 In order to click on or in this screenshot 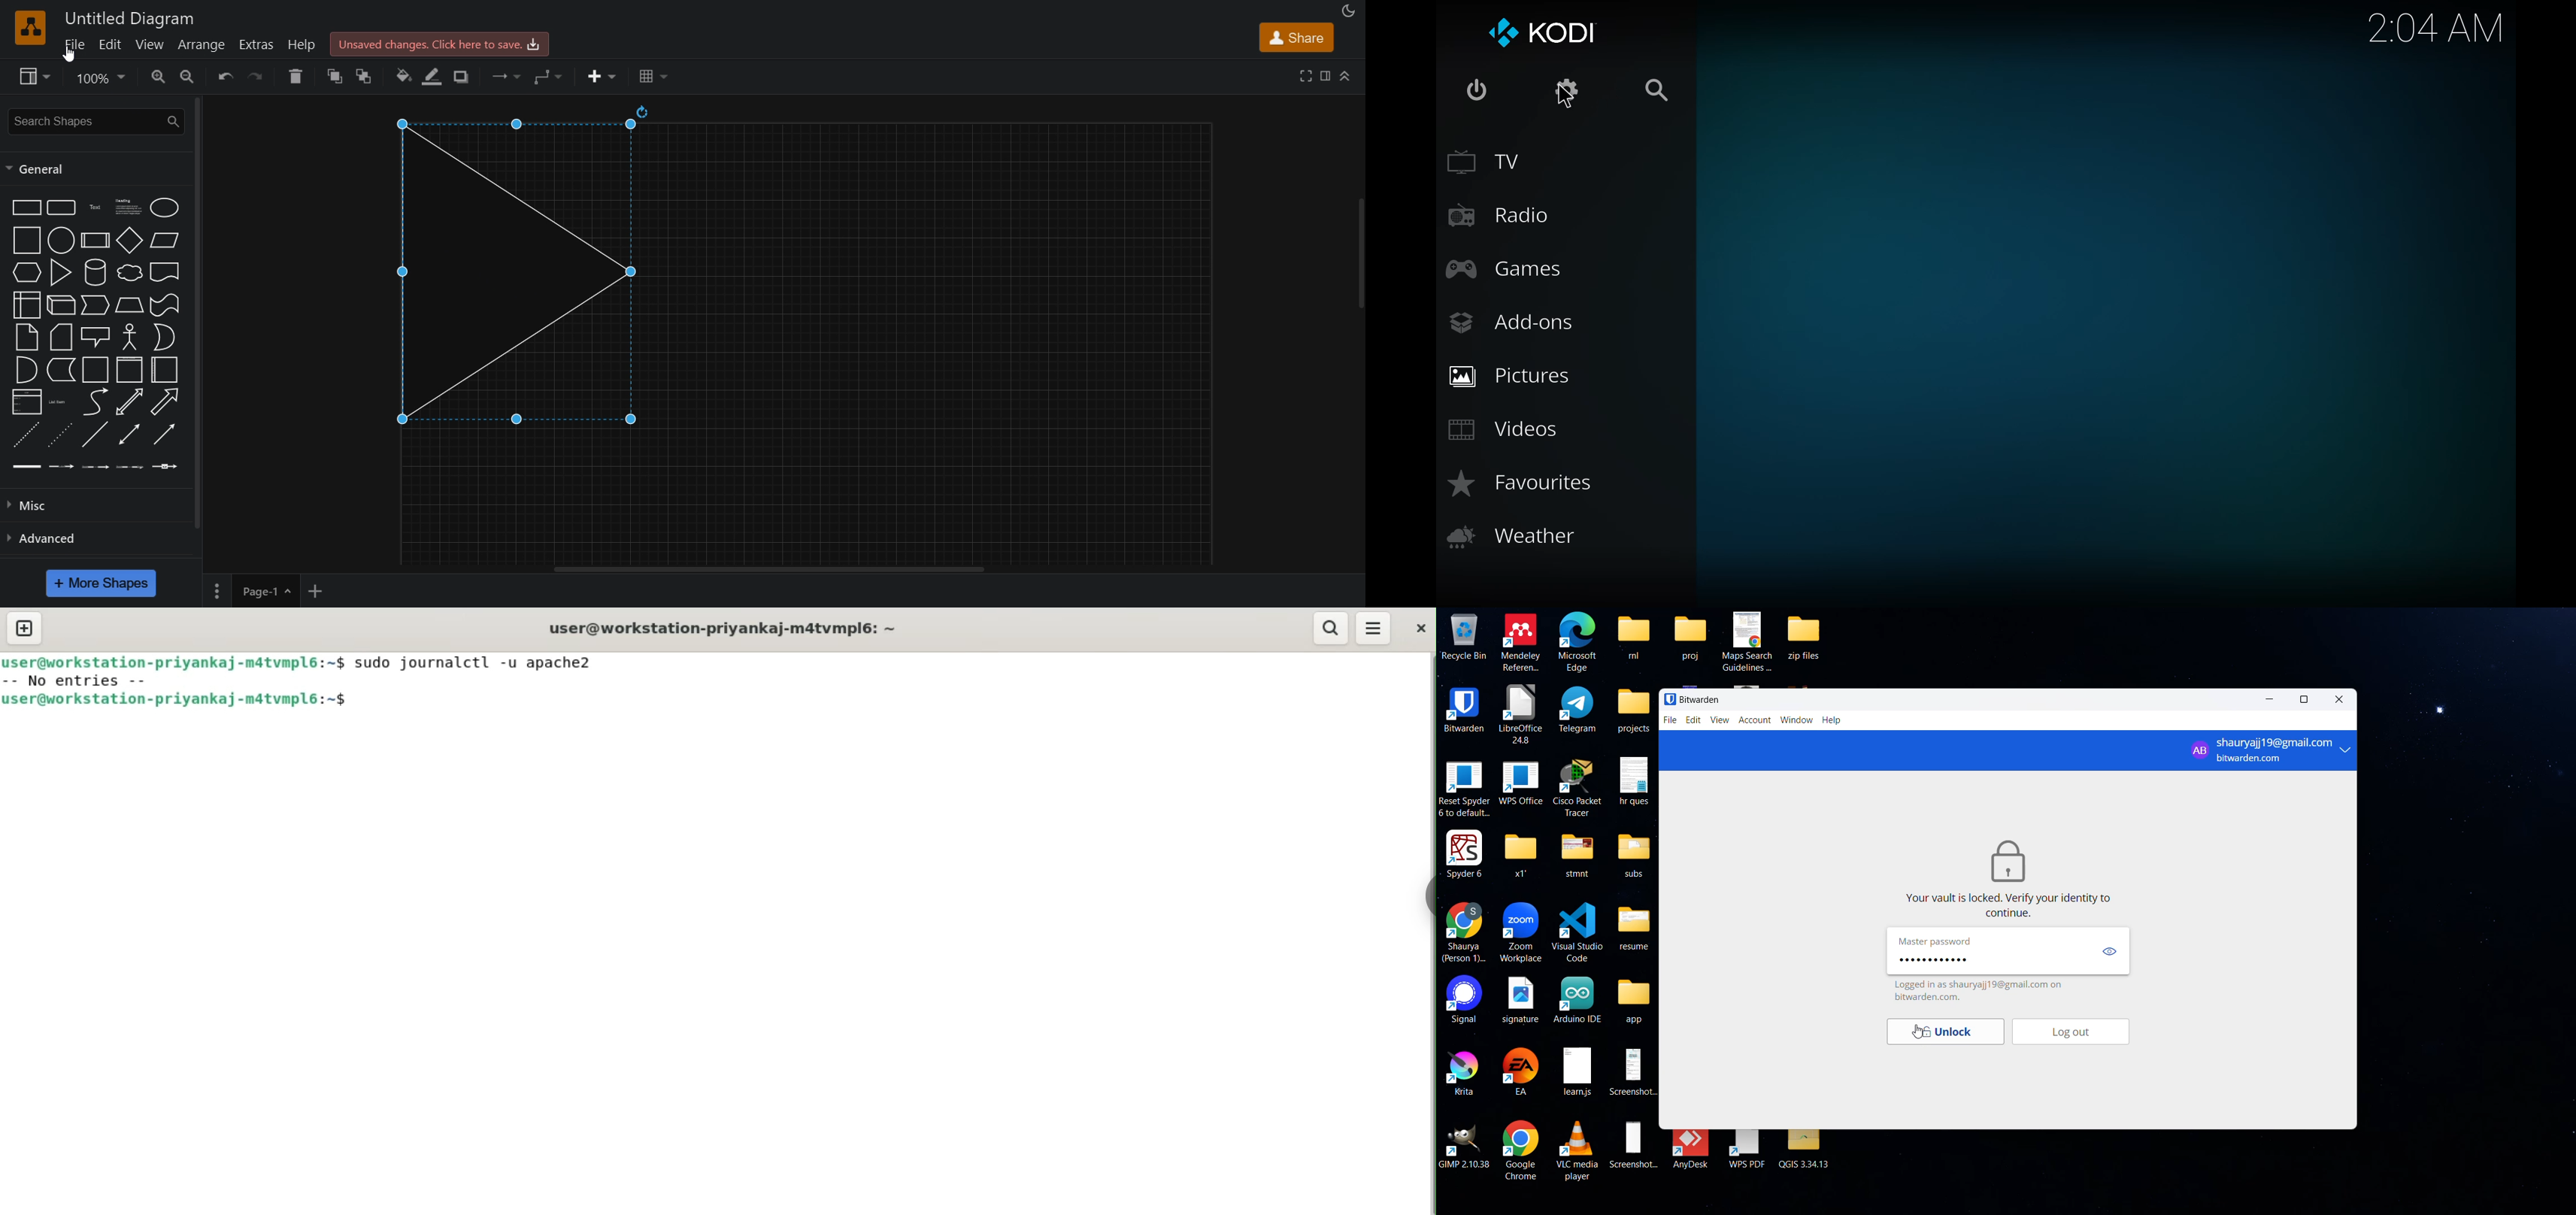, I will do `click(164, 336)`.